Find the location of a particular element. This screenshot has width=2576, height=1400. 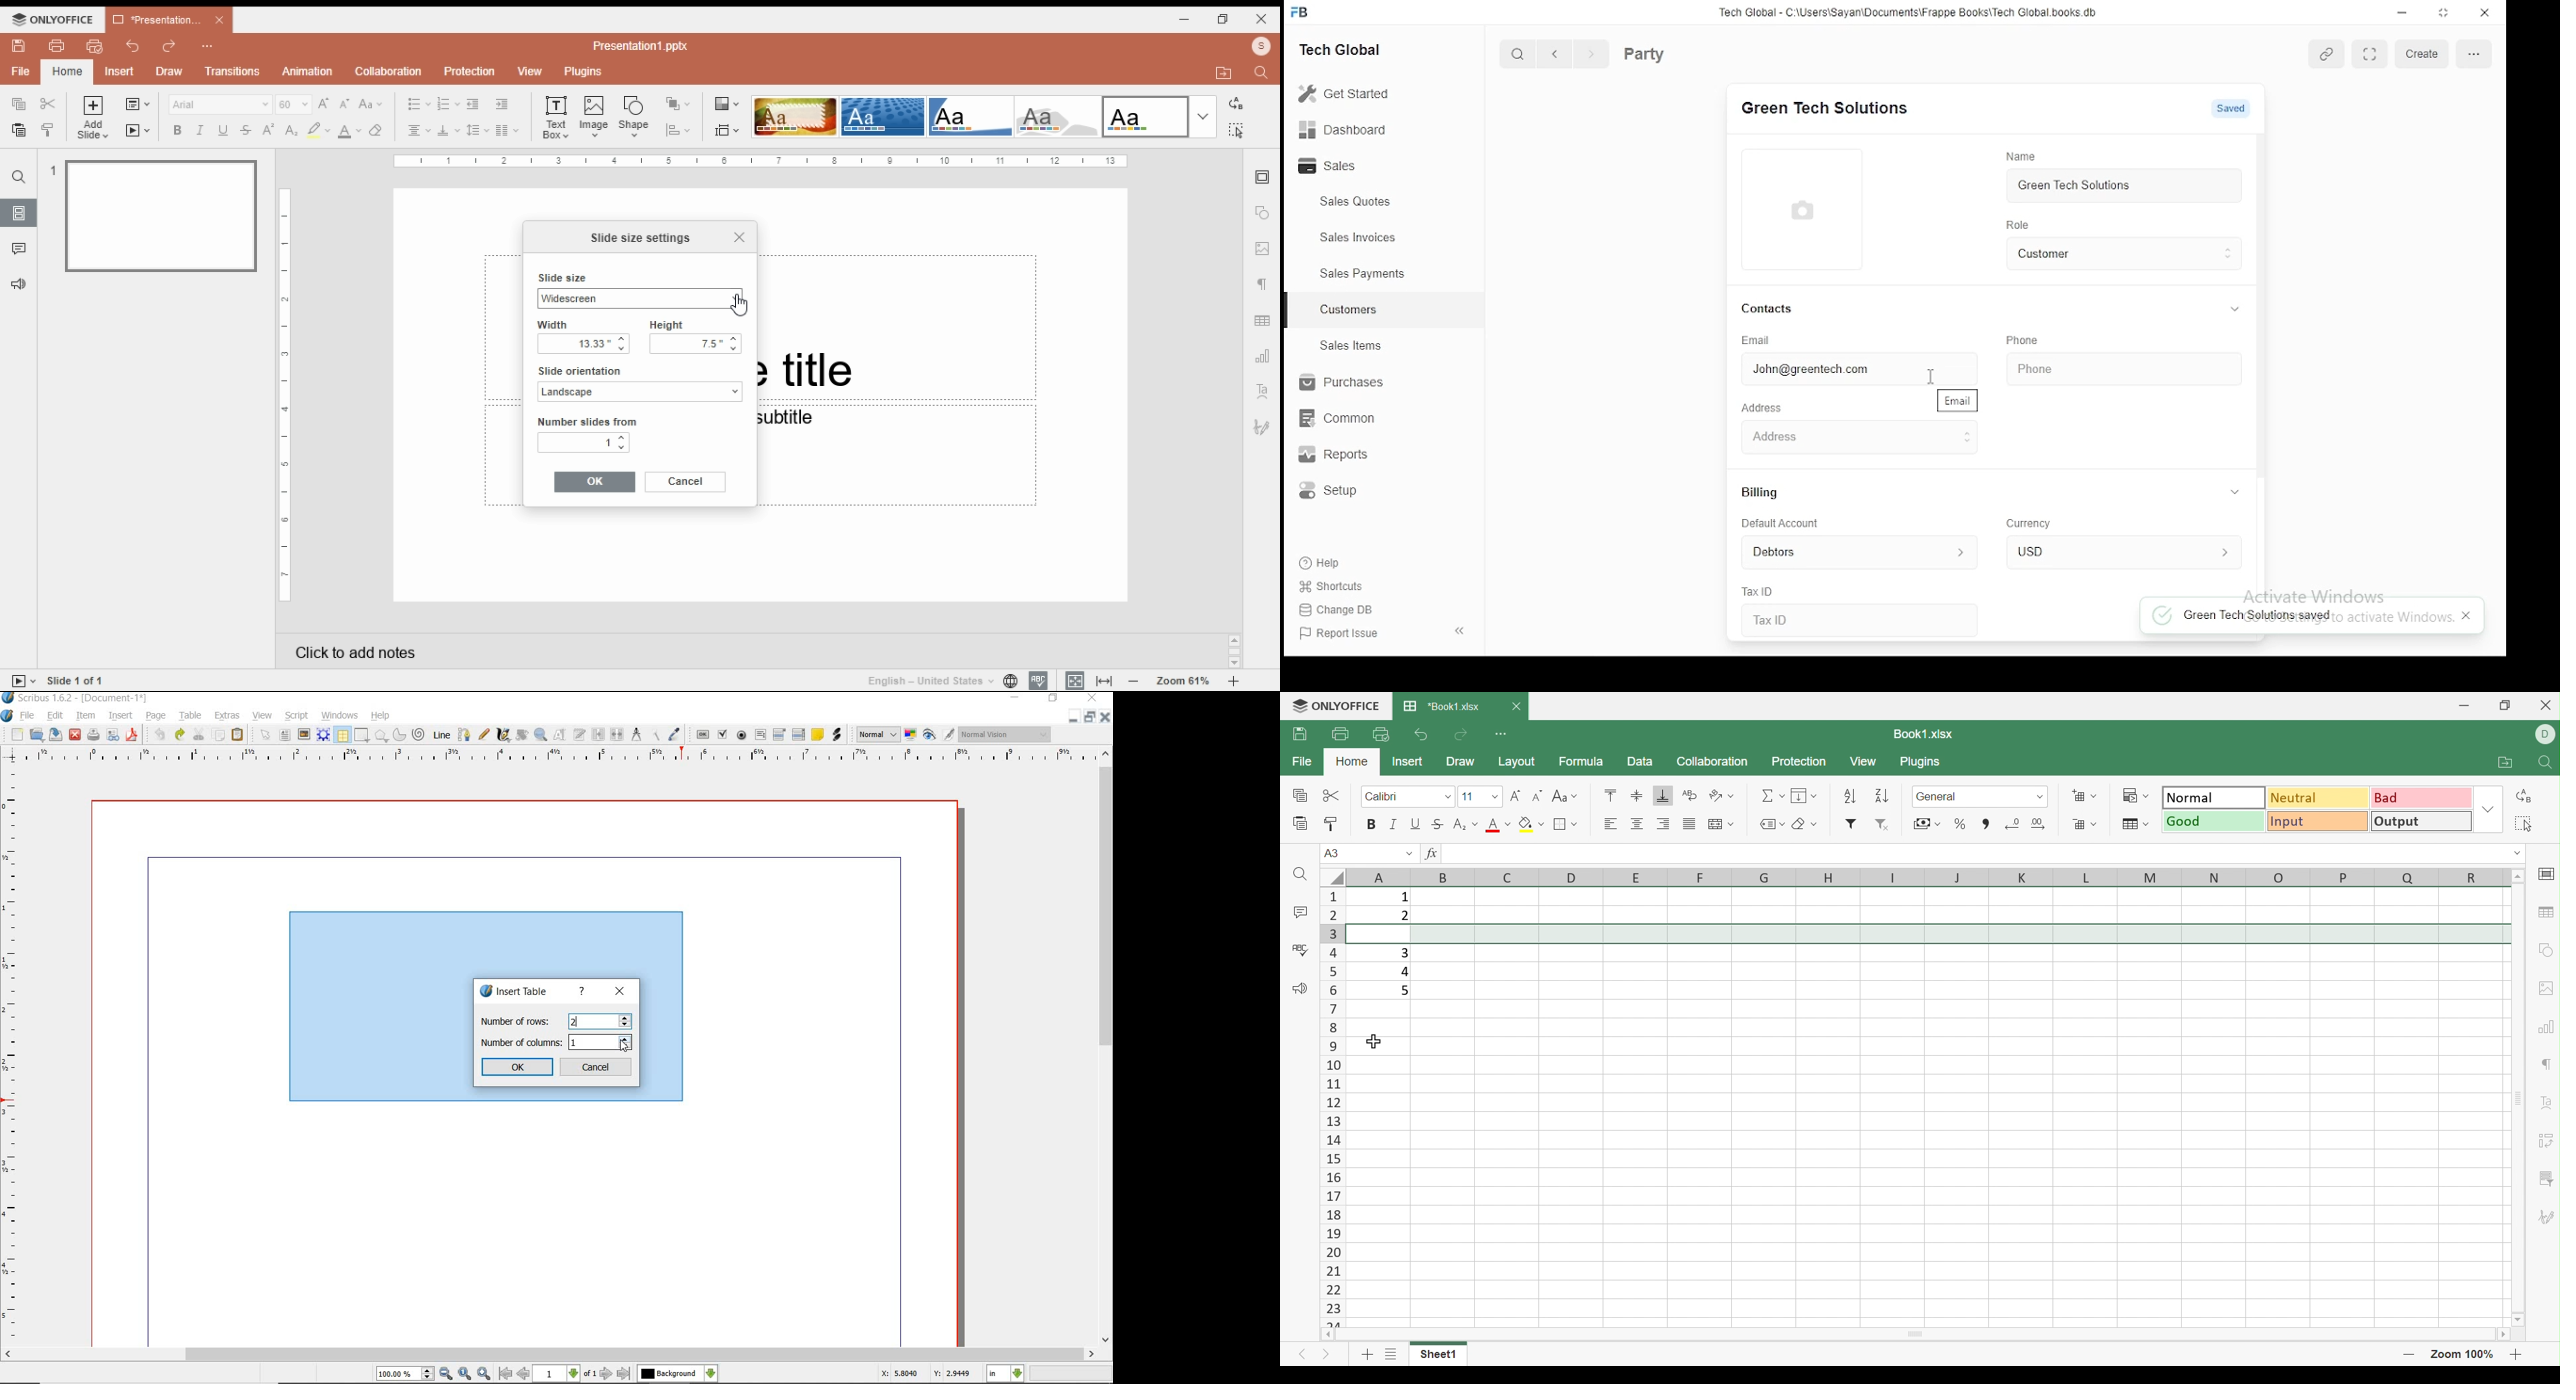

erase is located at coordinates (377, 131).